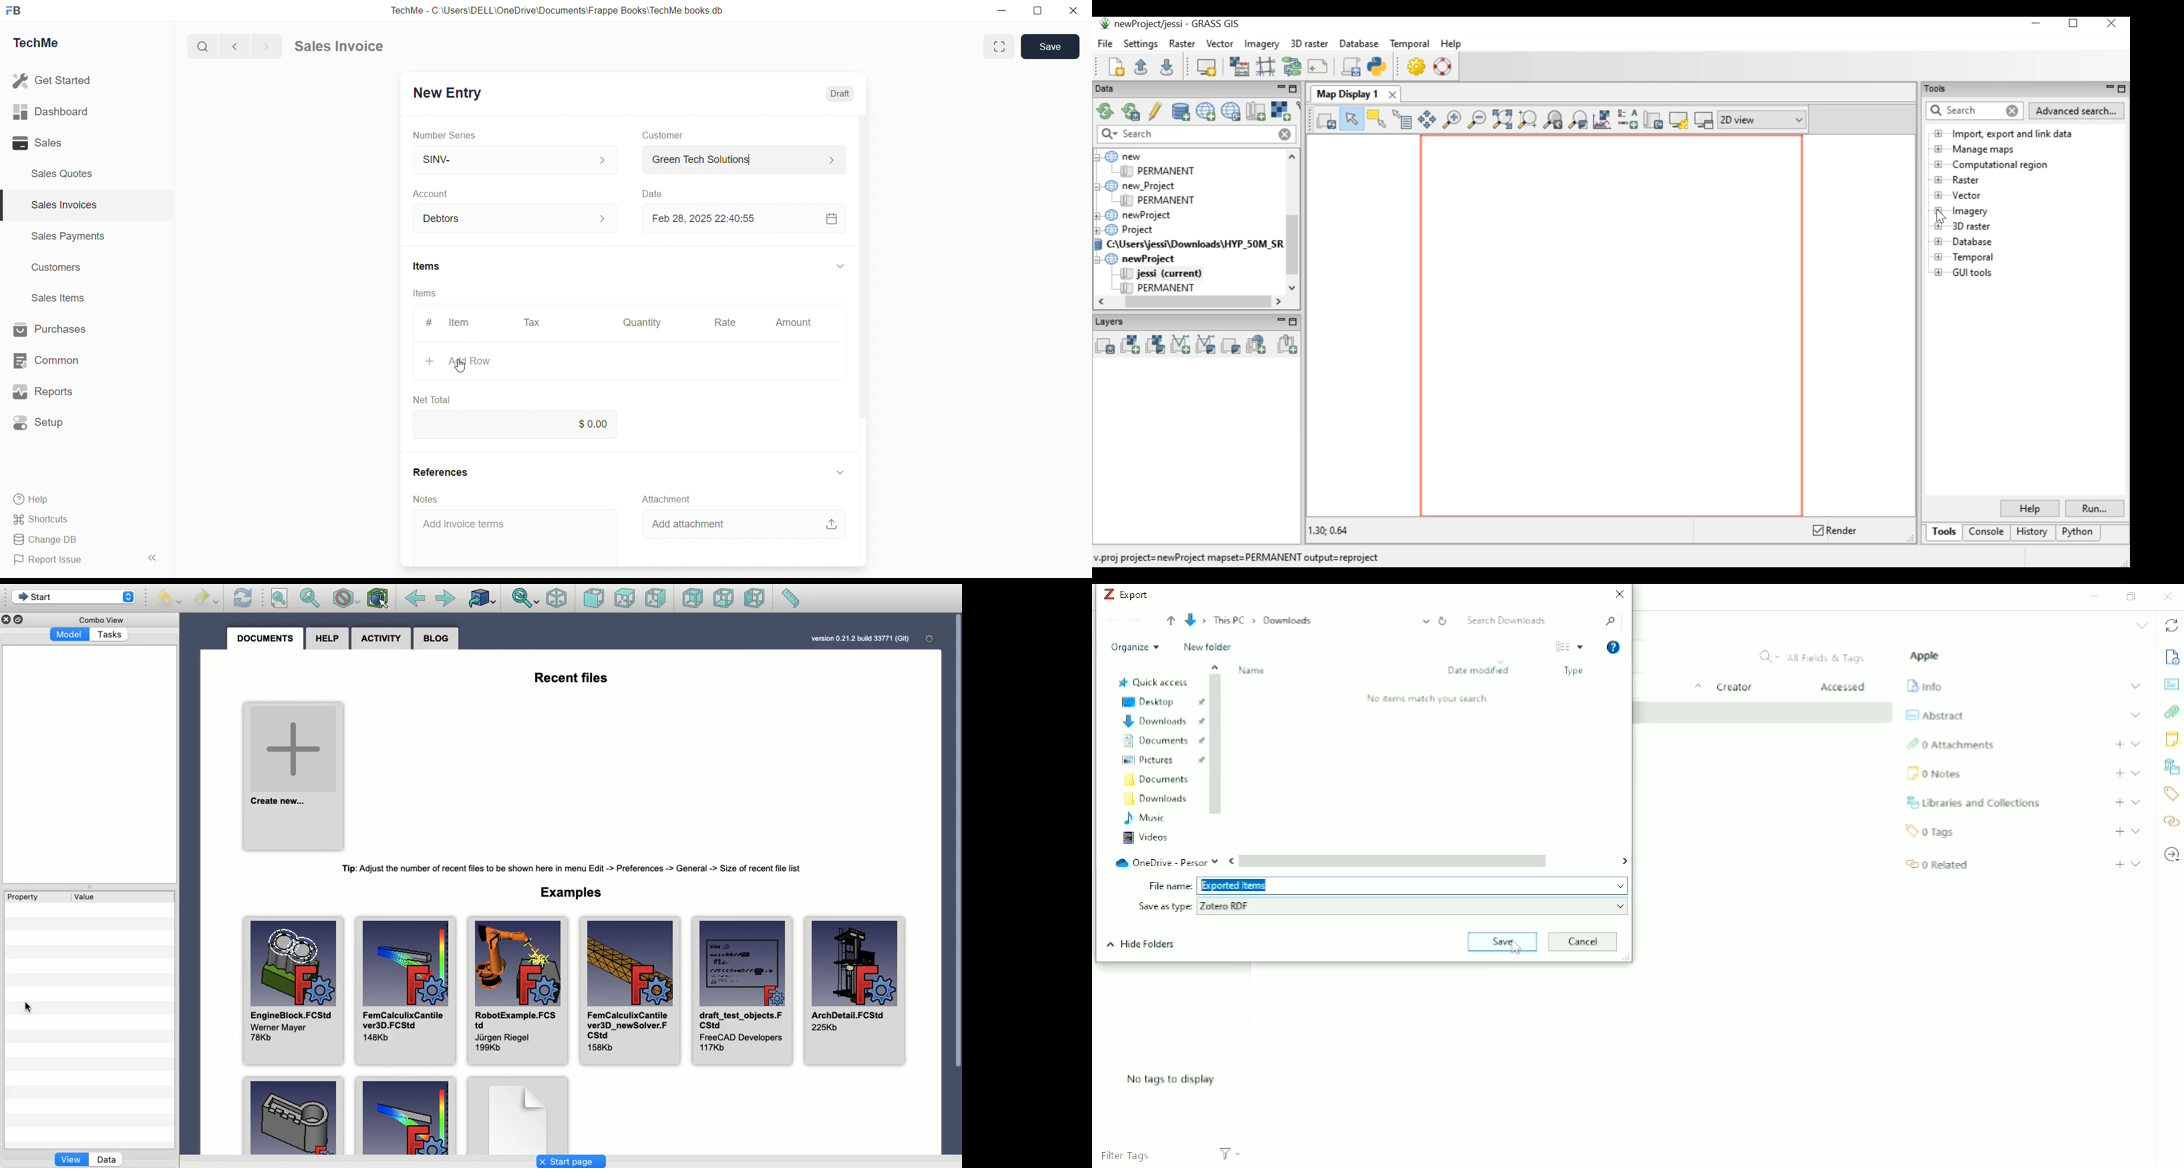 The height and width of the screenshot is (1176, 2184). What do you see at coordinates (49, 329) in the screenshot?
I see `Purchases` at bounding box center [49, 329].